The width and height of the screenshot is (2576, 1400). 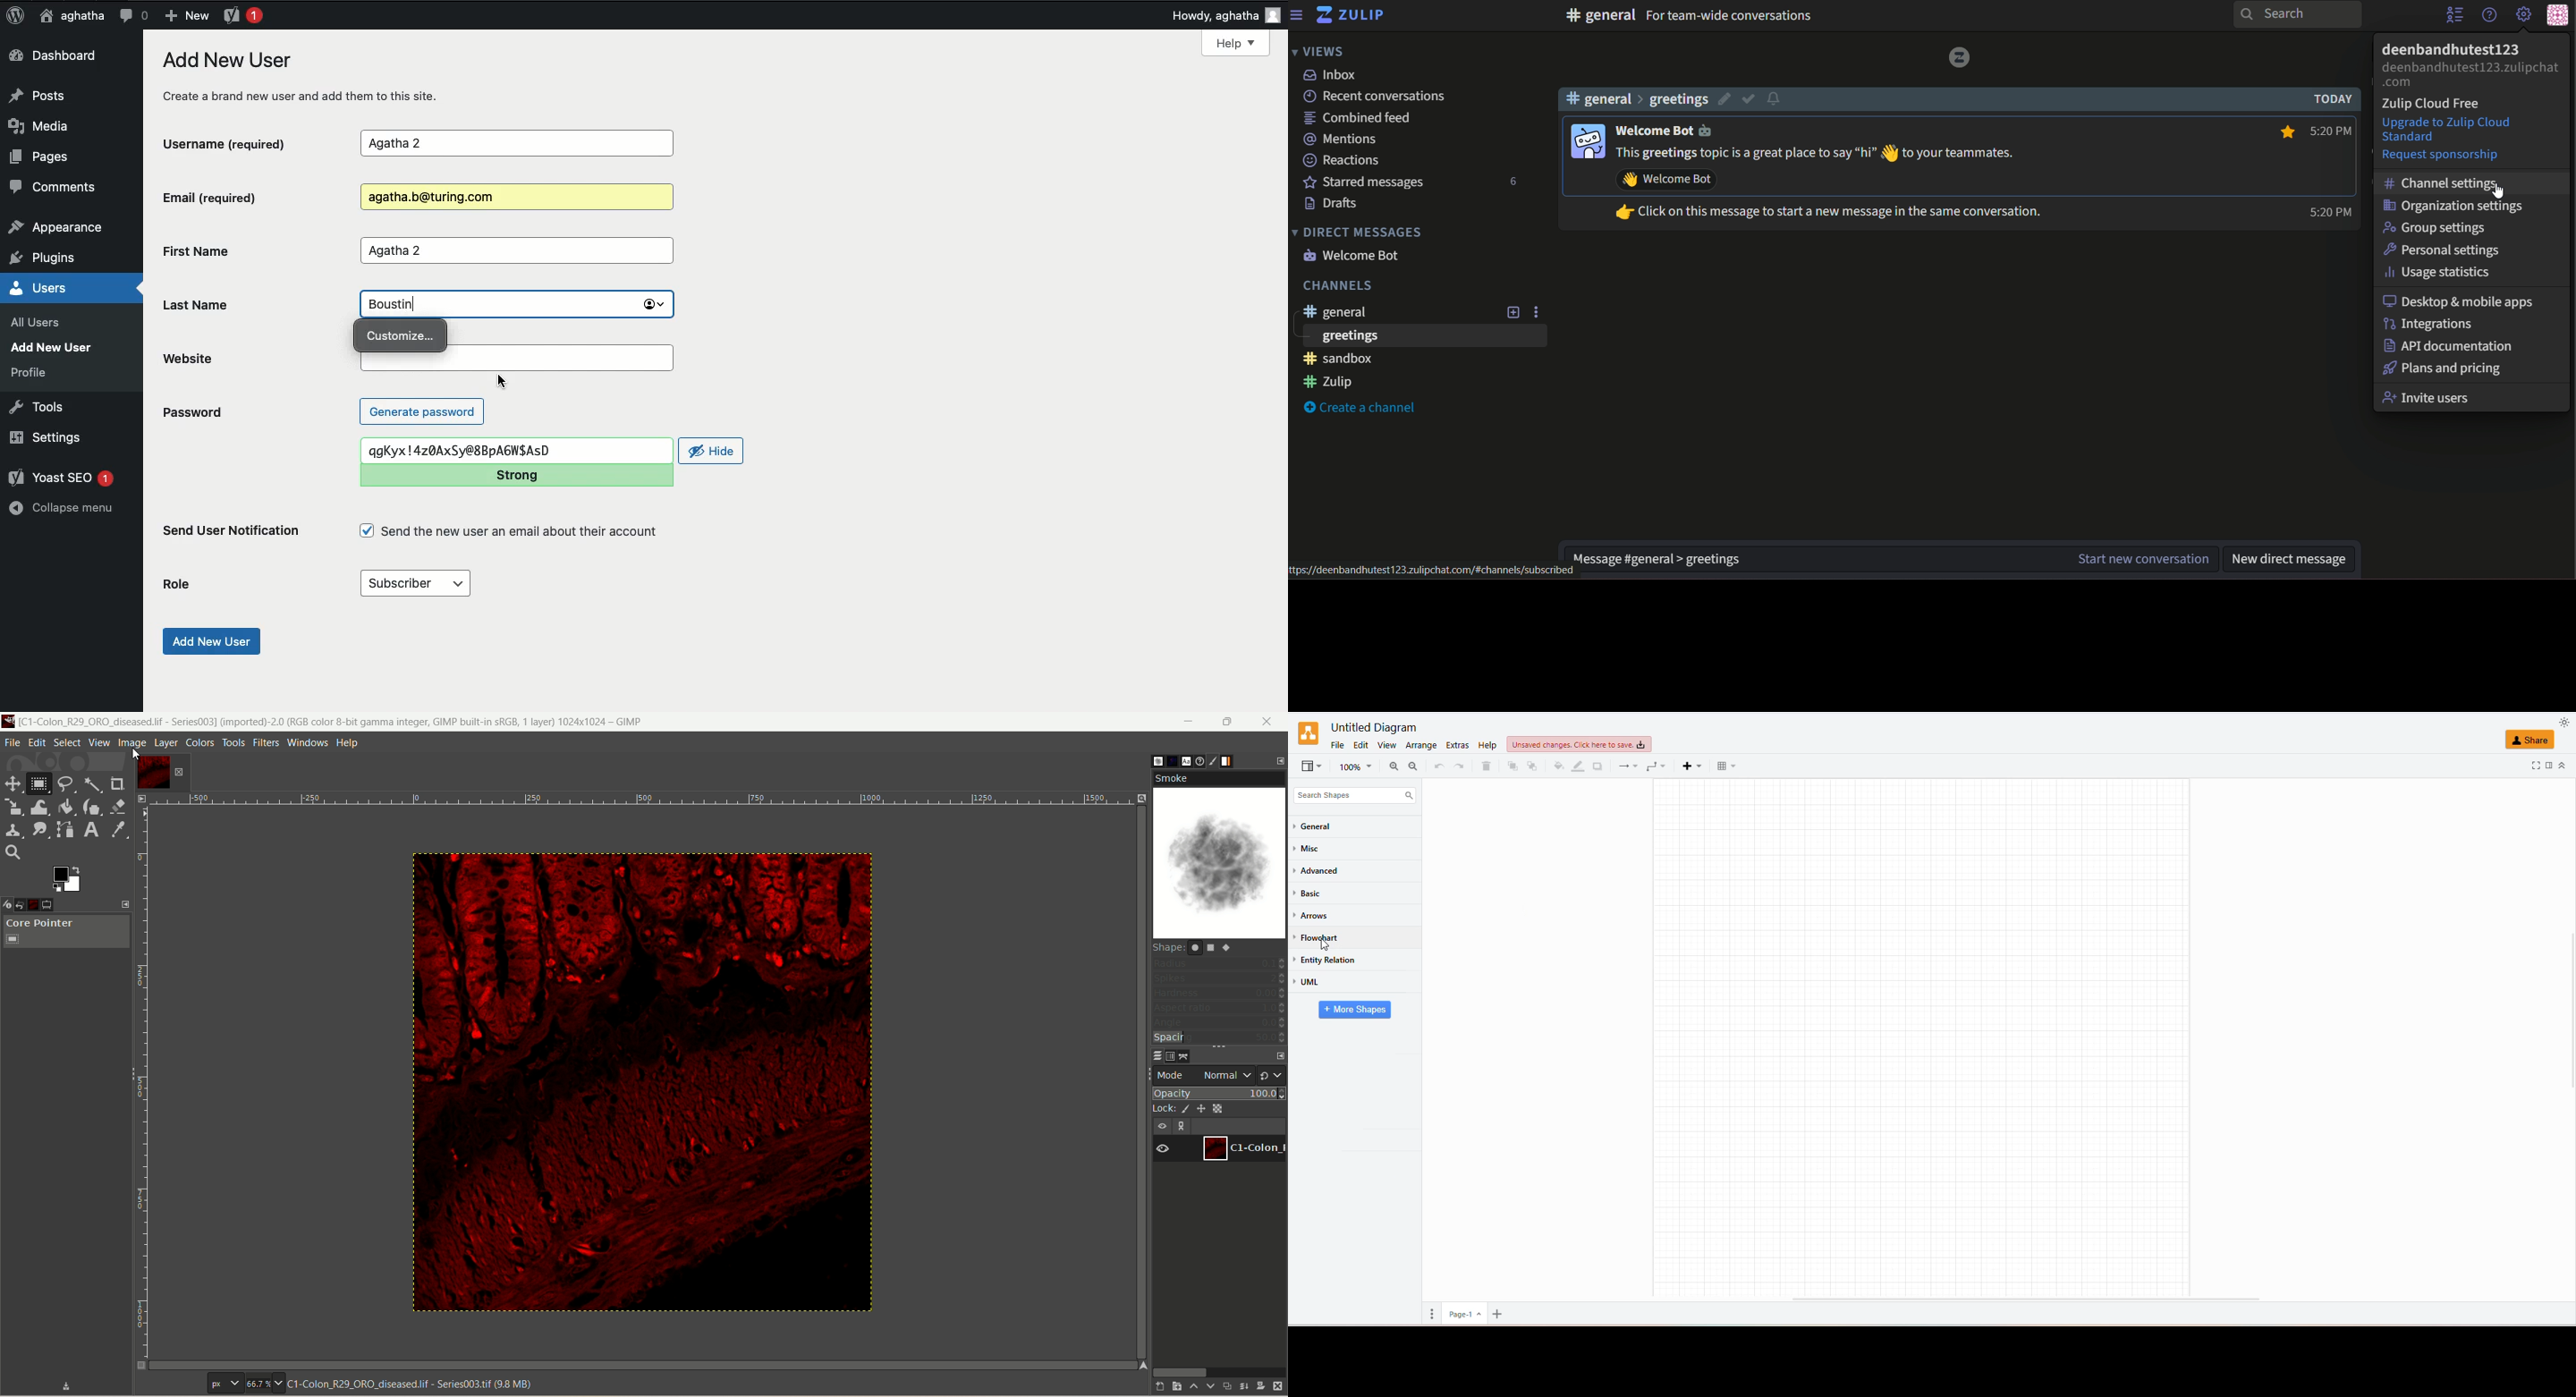 I want to click on FILL COLOR, so click(x=1557, y=768).